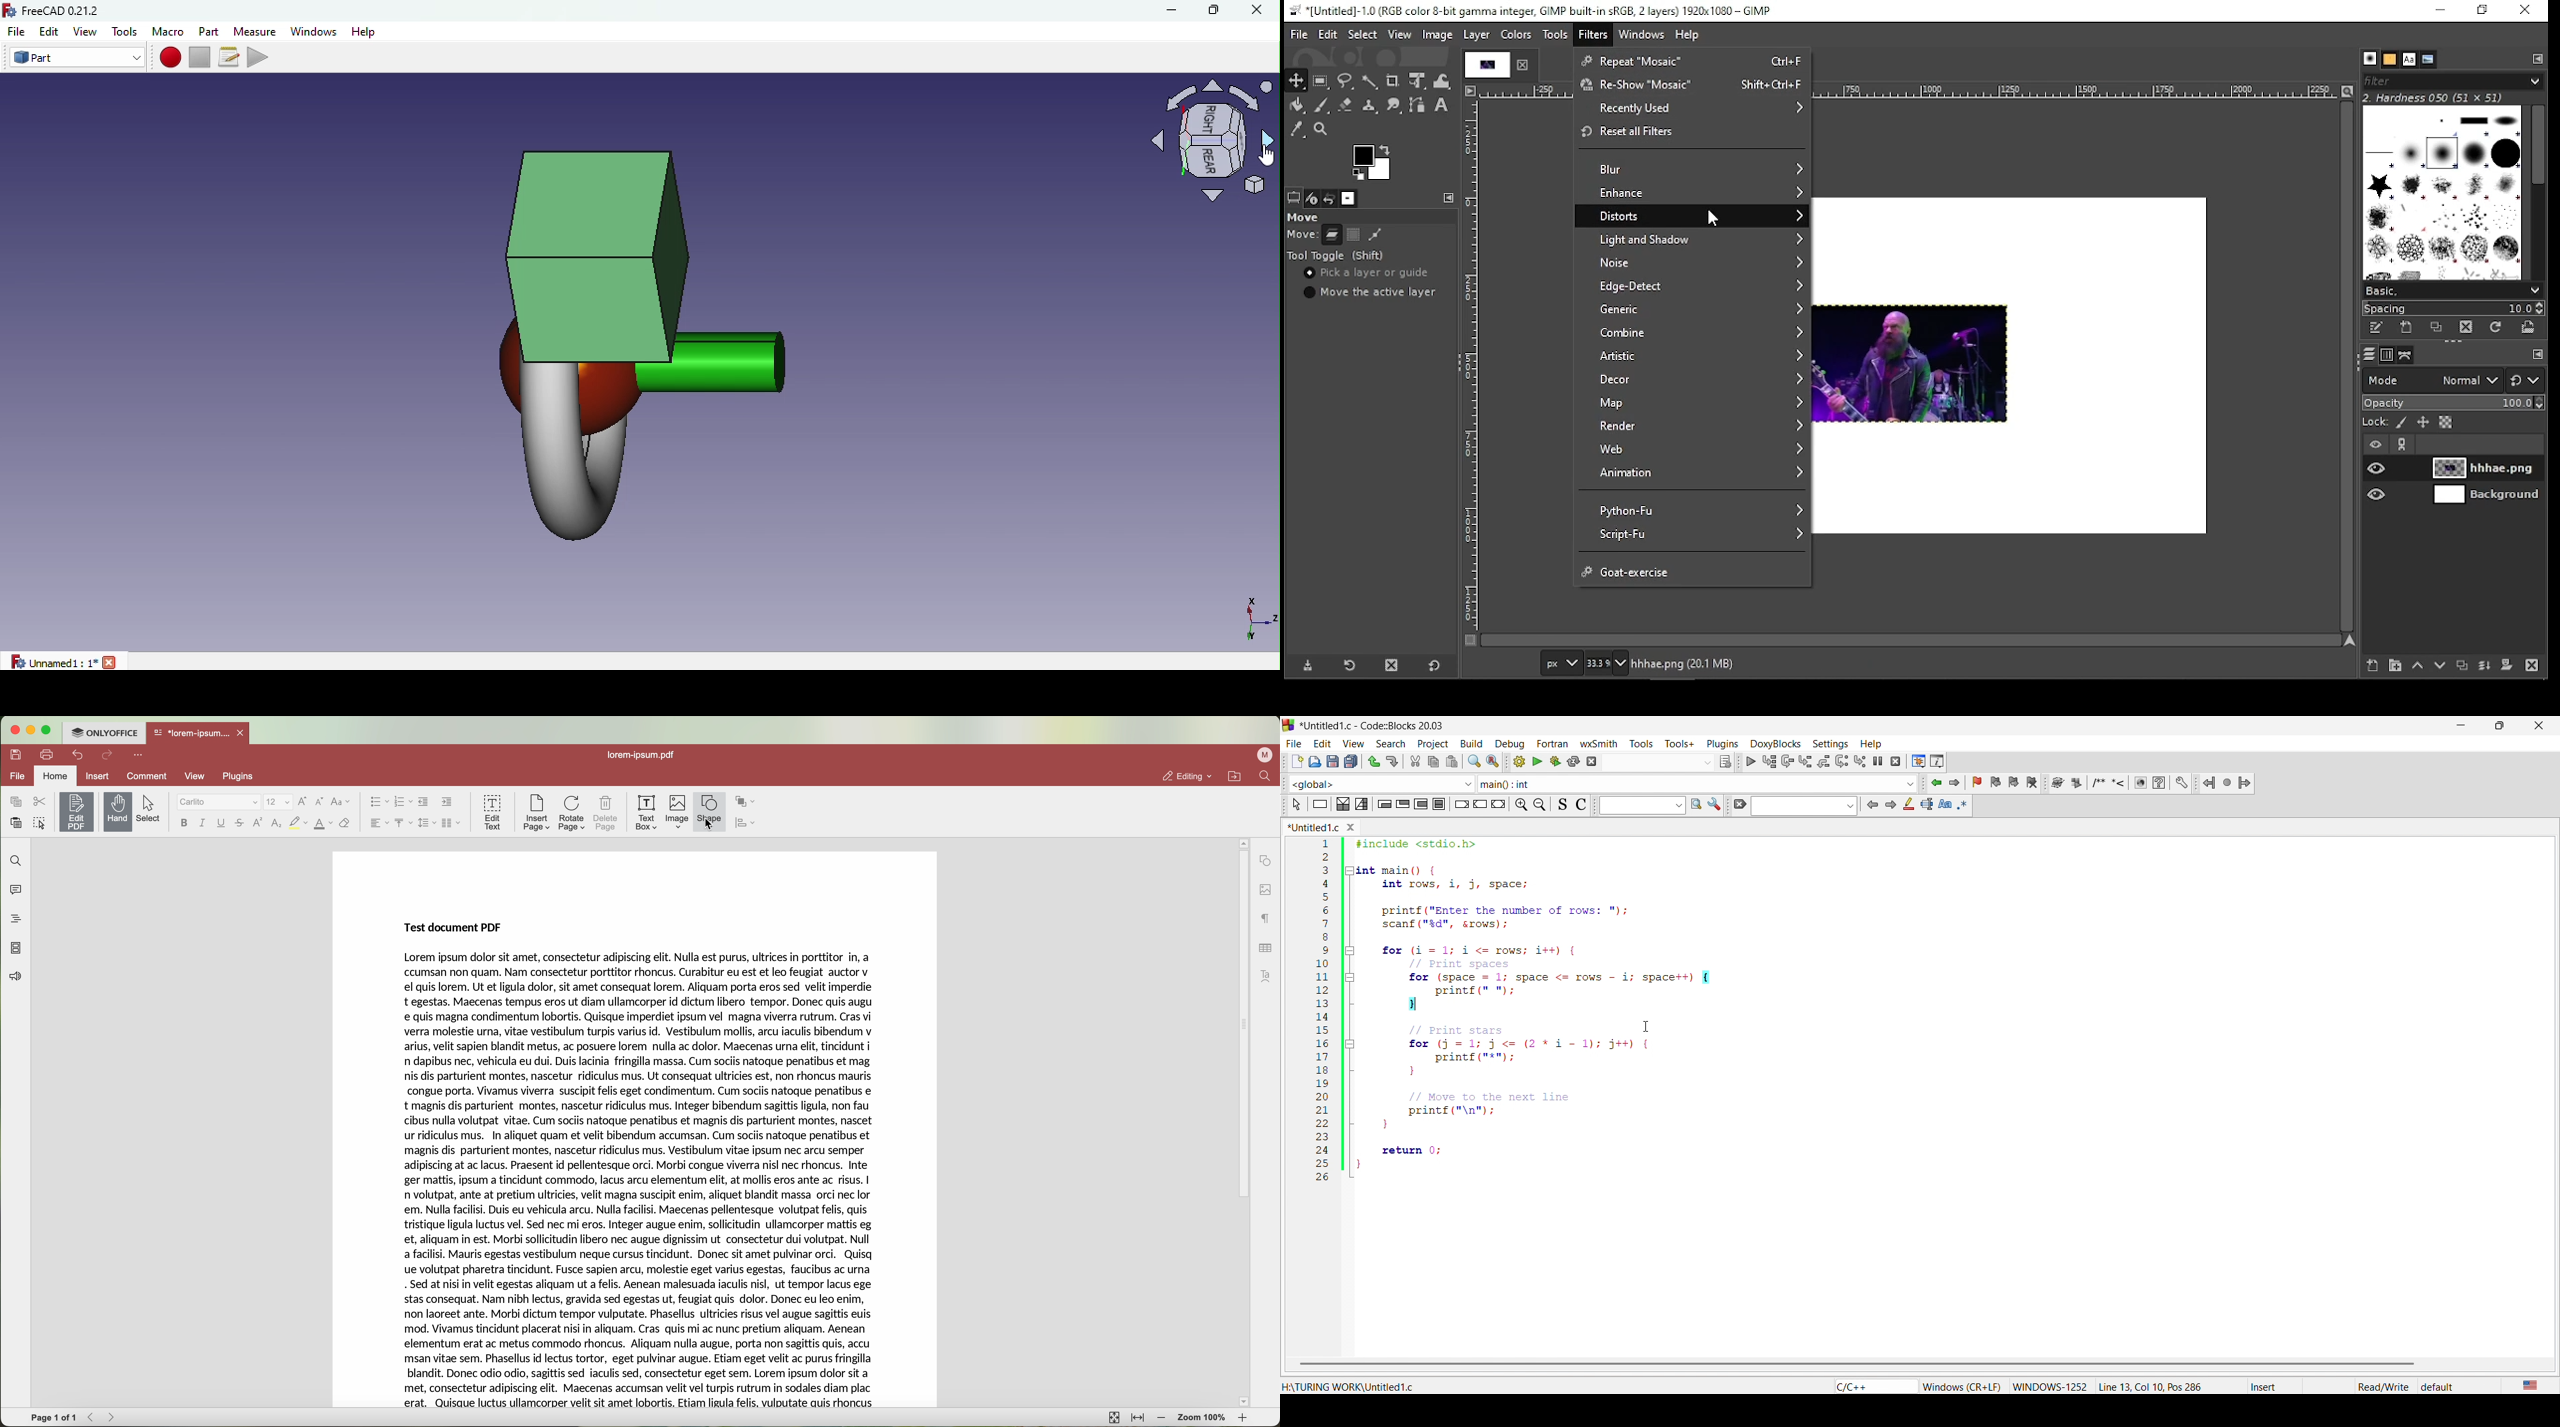 The image size is (2576, 1428). What do you see at coordinates (2075, 784) in the screenshot?
I see `Extract` at bounding box center [2075, 784].